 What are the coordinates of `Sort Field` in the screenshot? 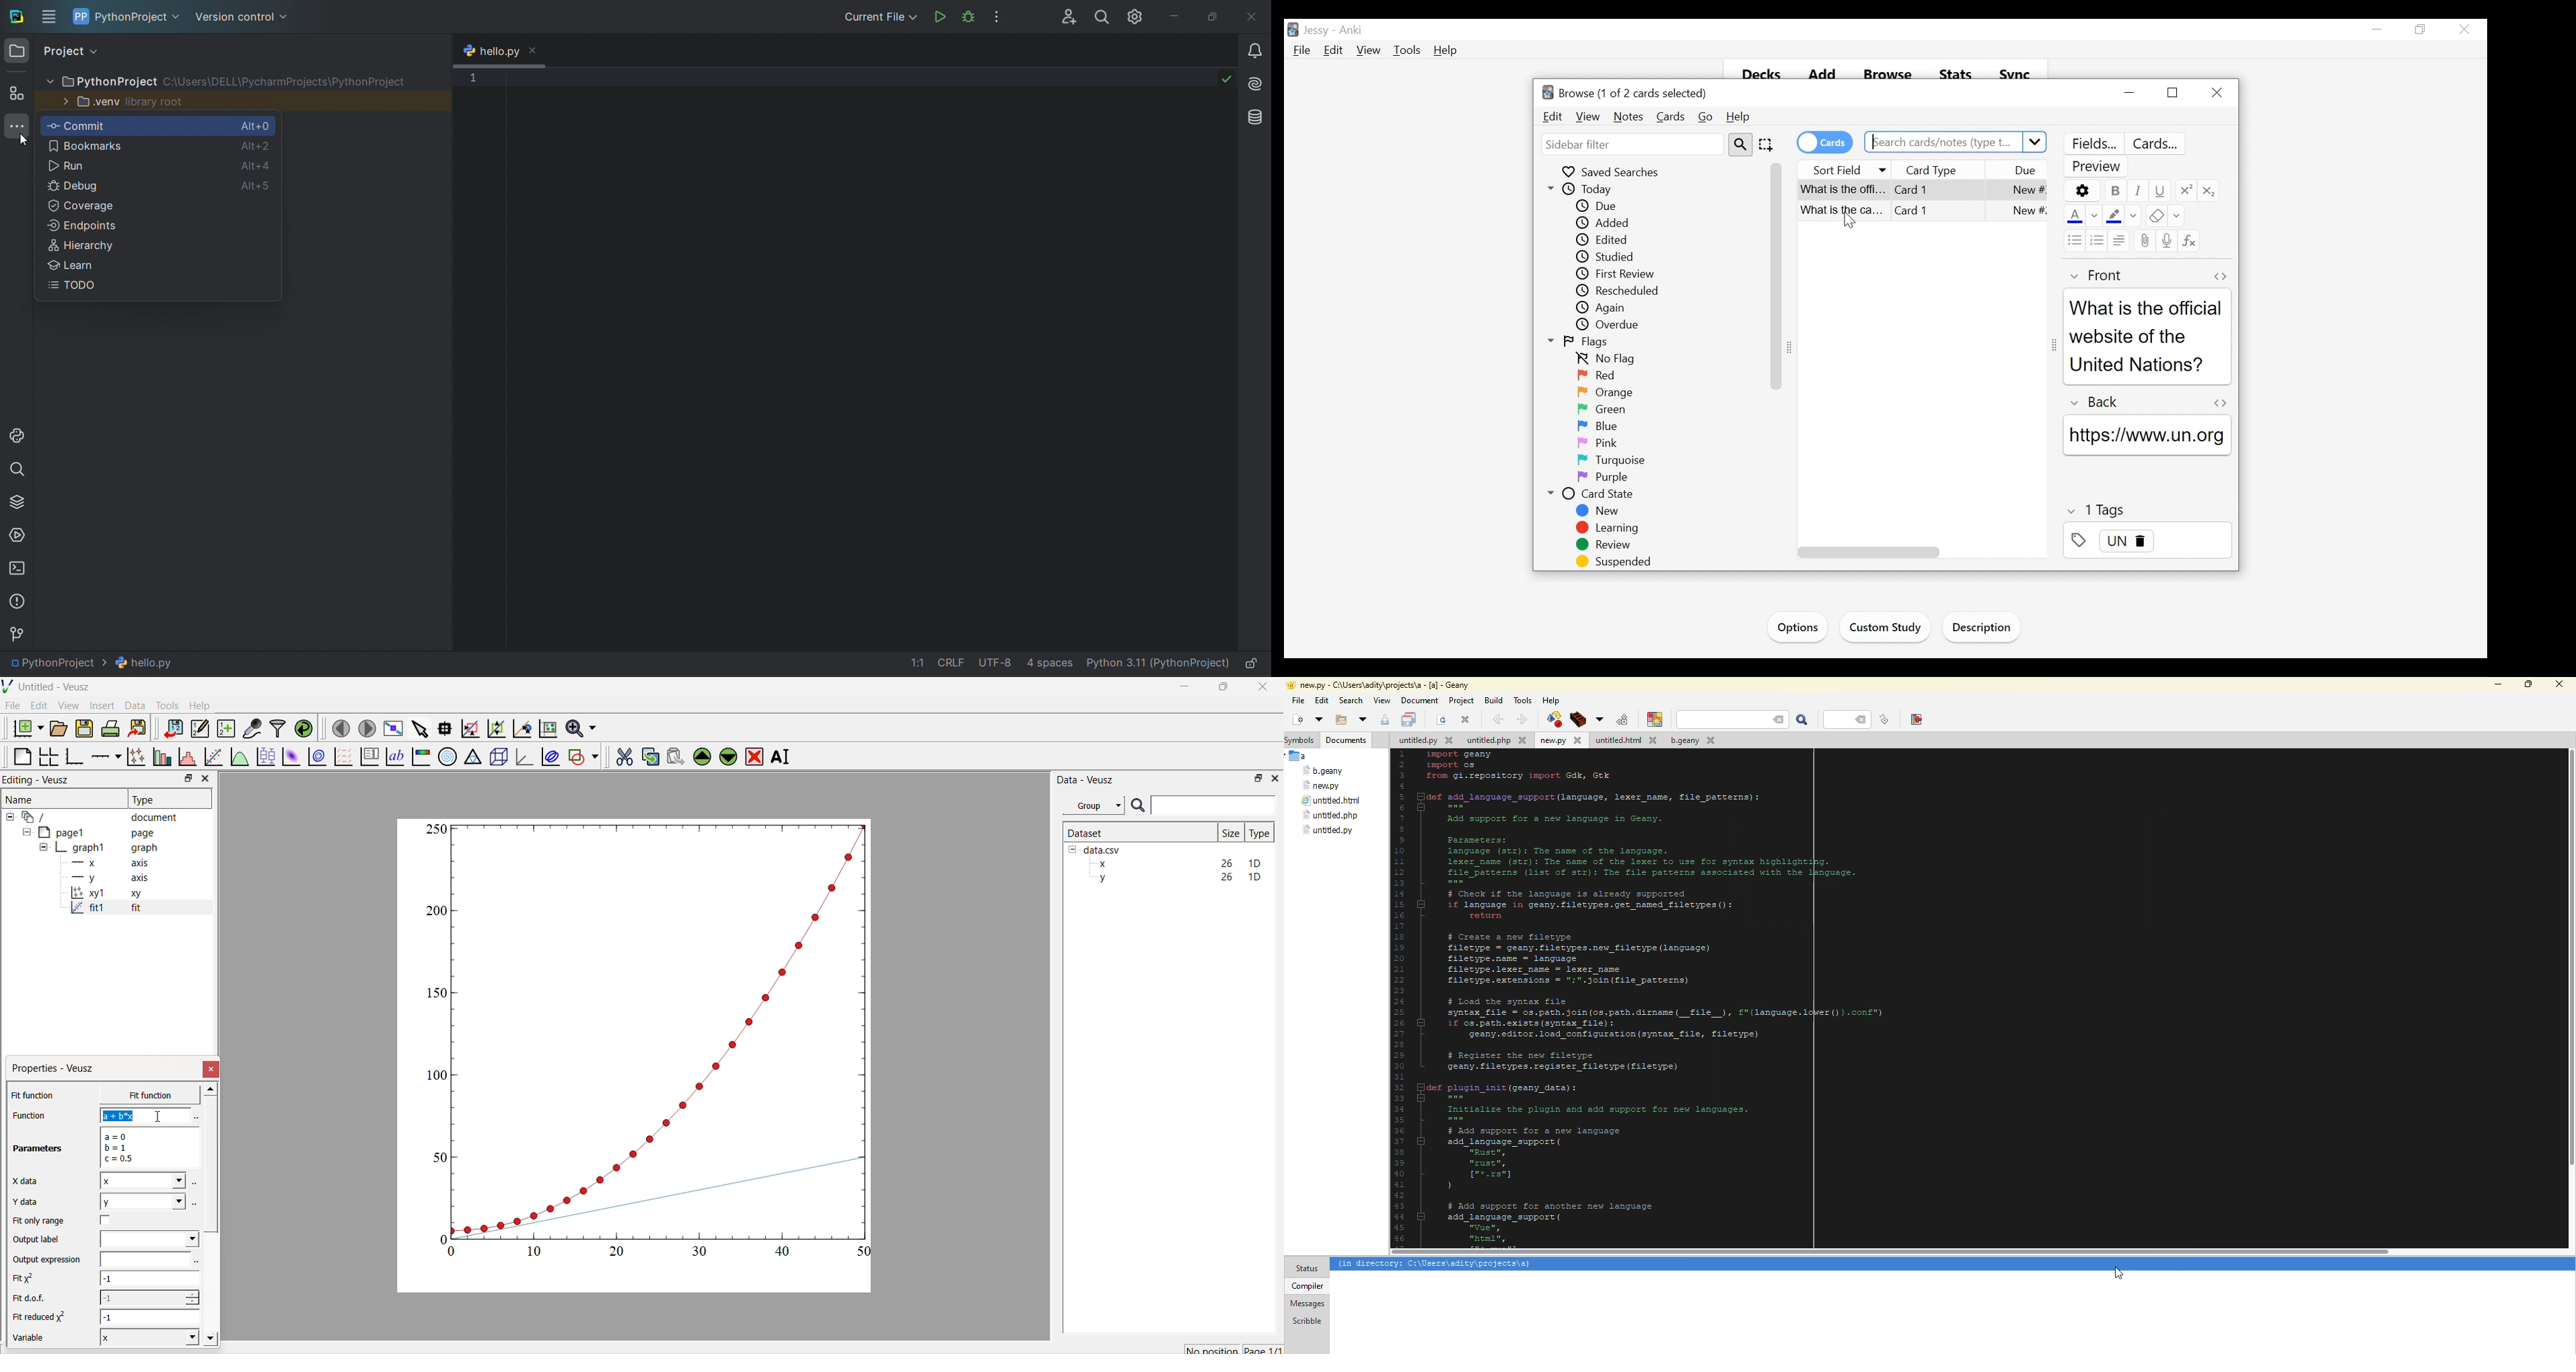 It's located at (1845, 169).